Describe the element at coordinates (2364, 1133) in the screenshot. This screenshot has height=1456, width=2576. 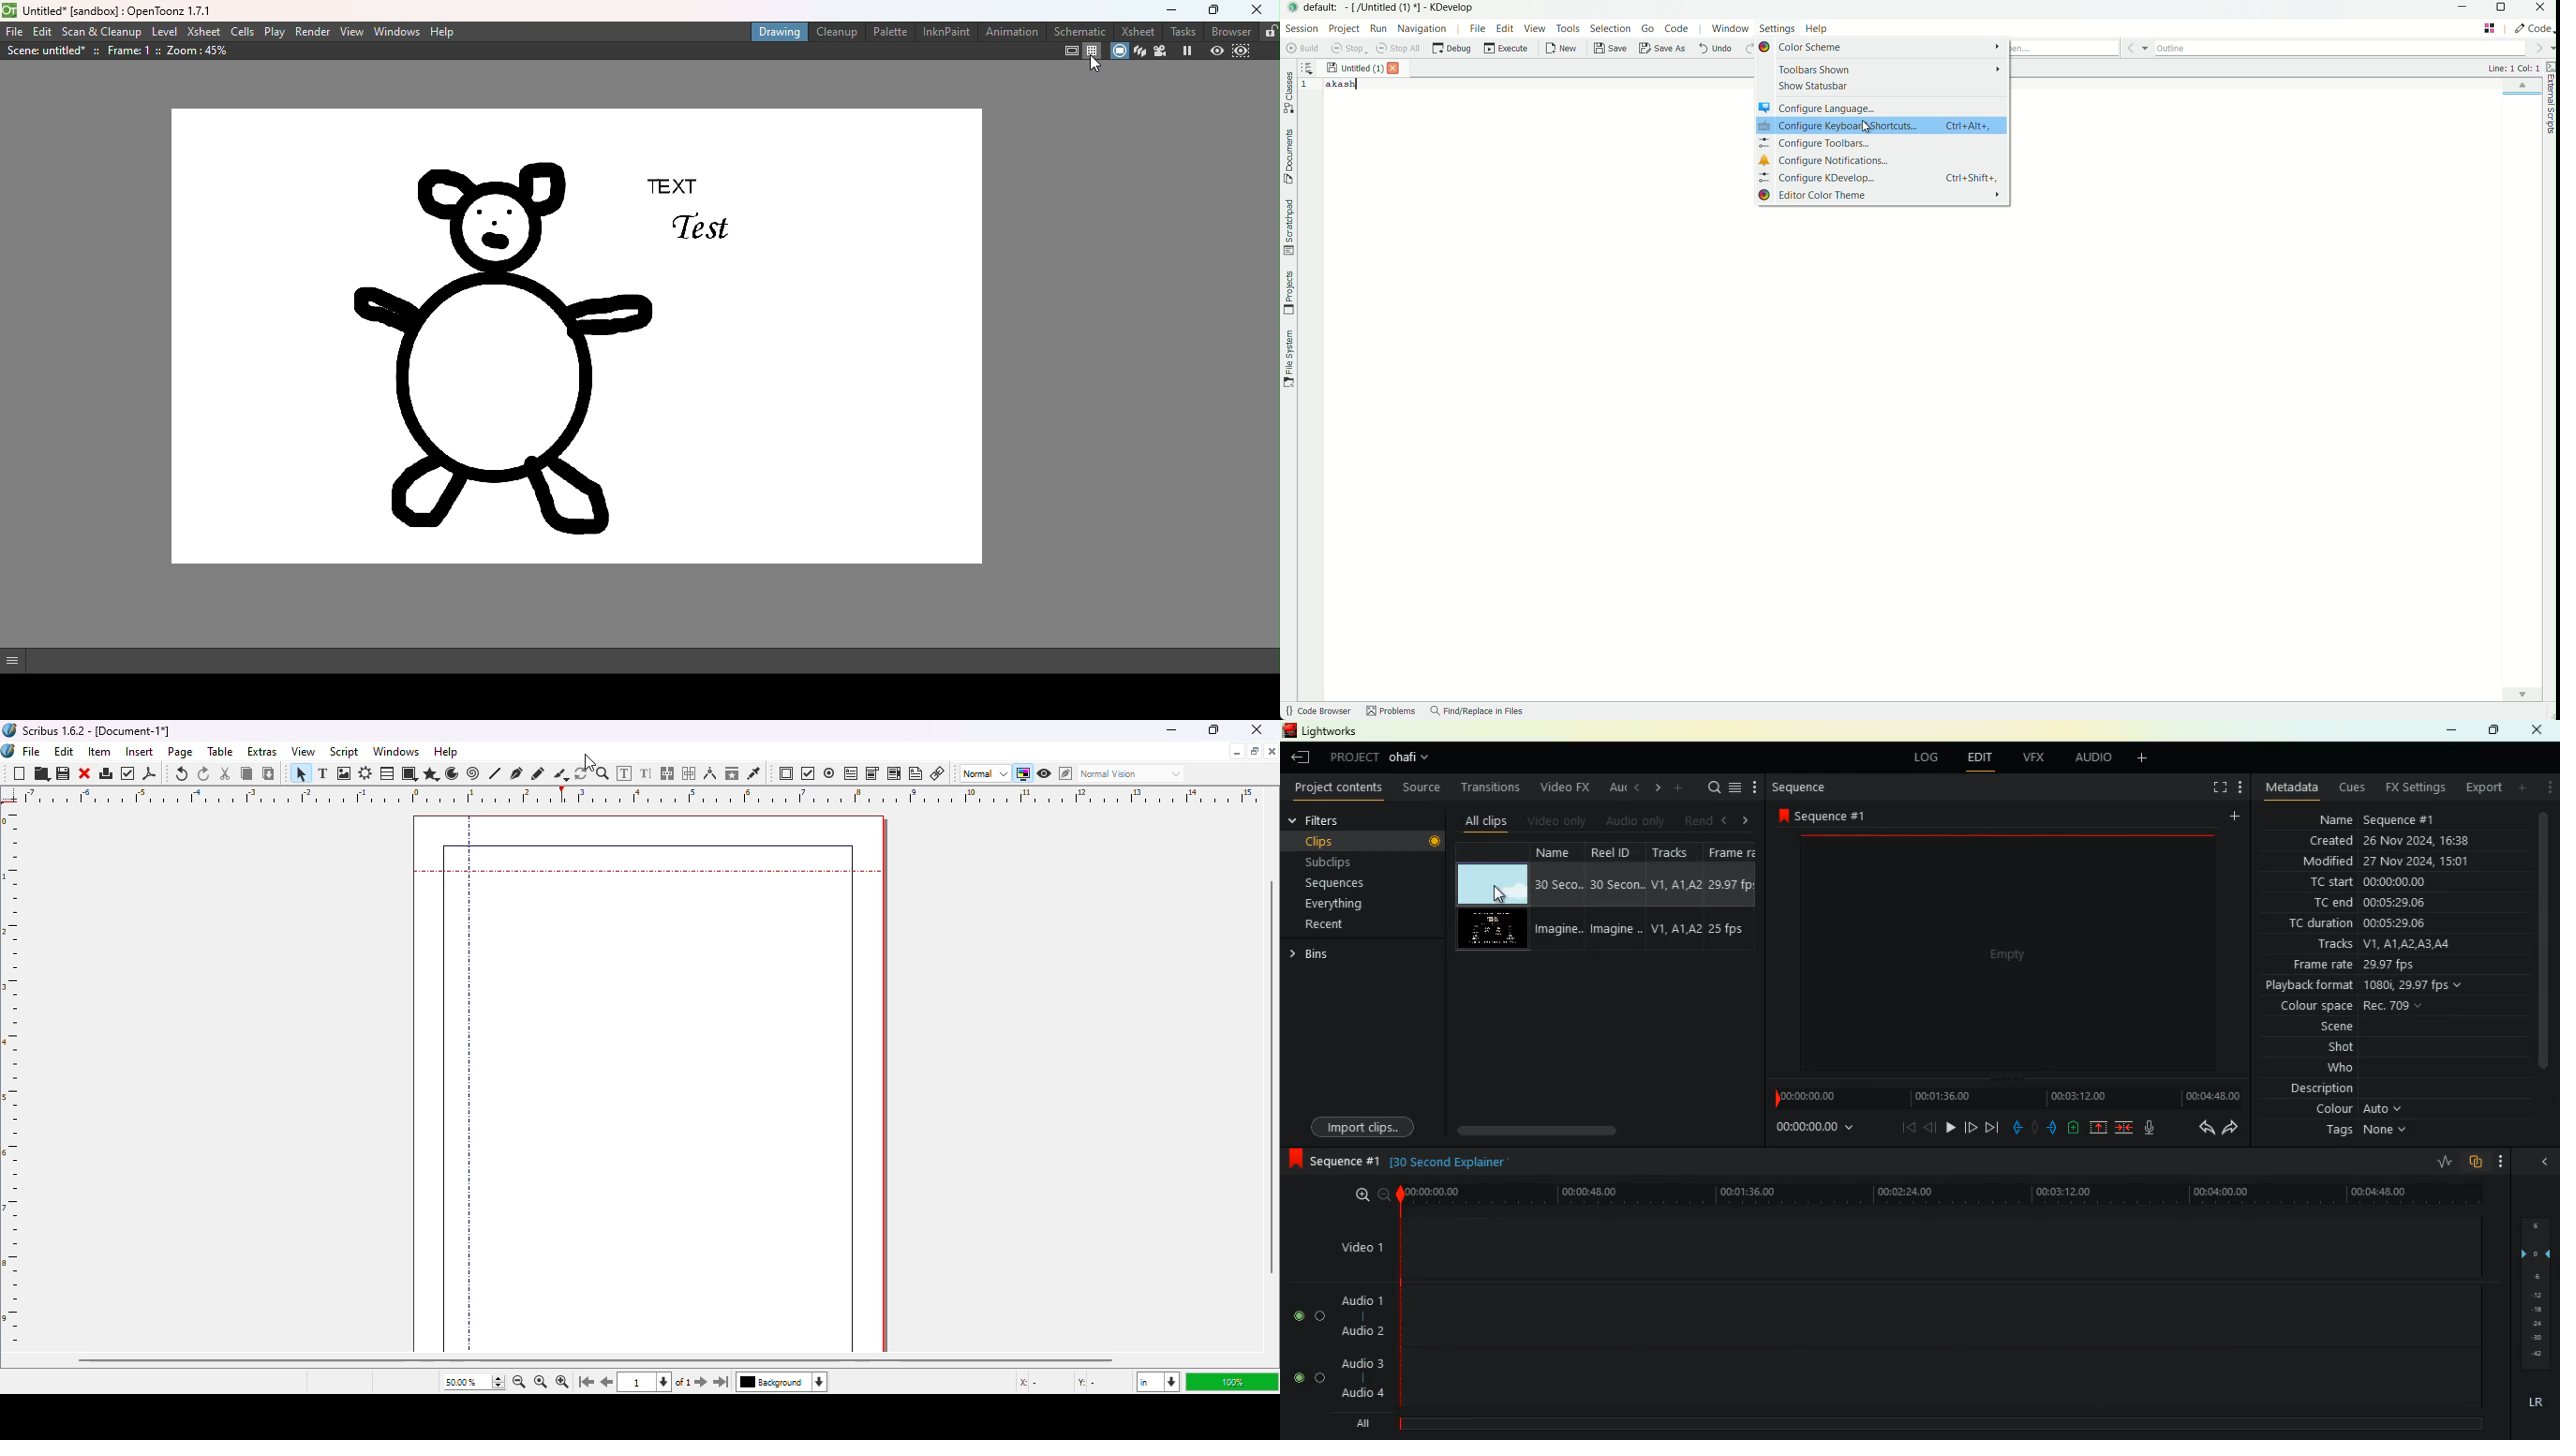
I see `tags none` at that location.